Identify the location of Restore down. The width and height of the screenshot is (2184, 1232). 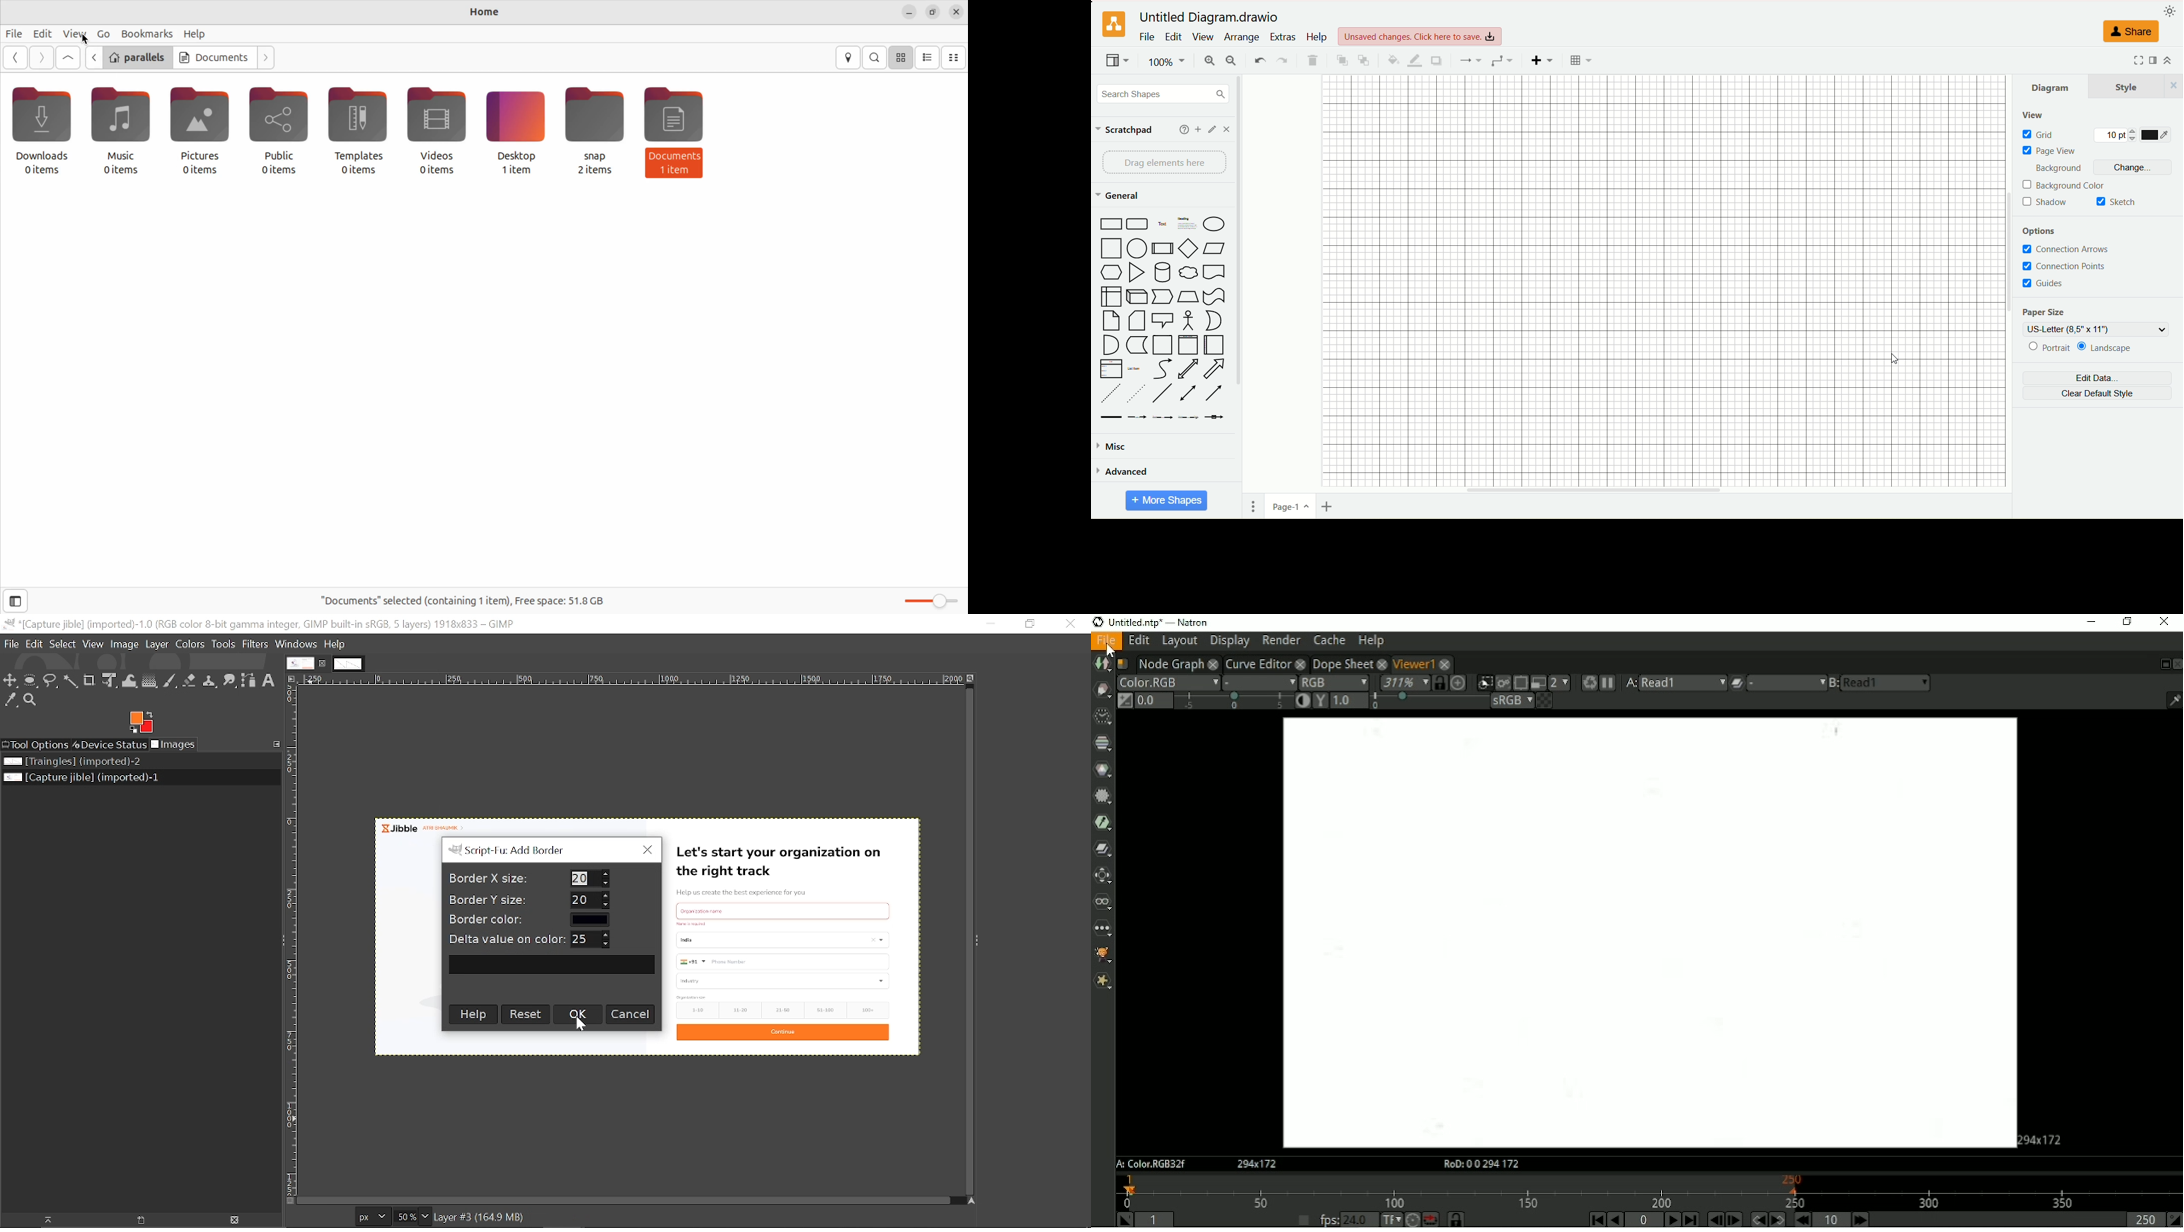
(1029, 623).